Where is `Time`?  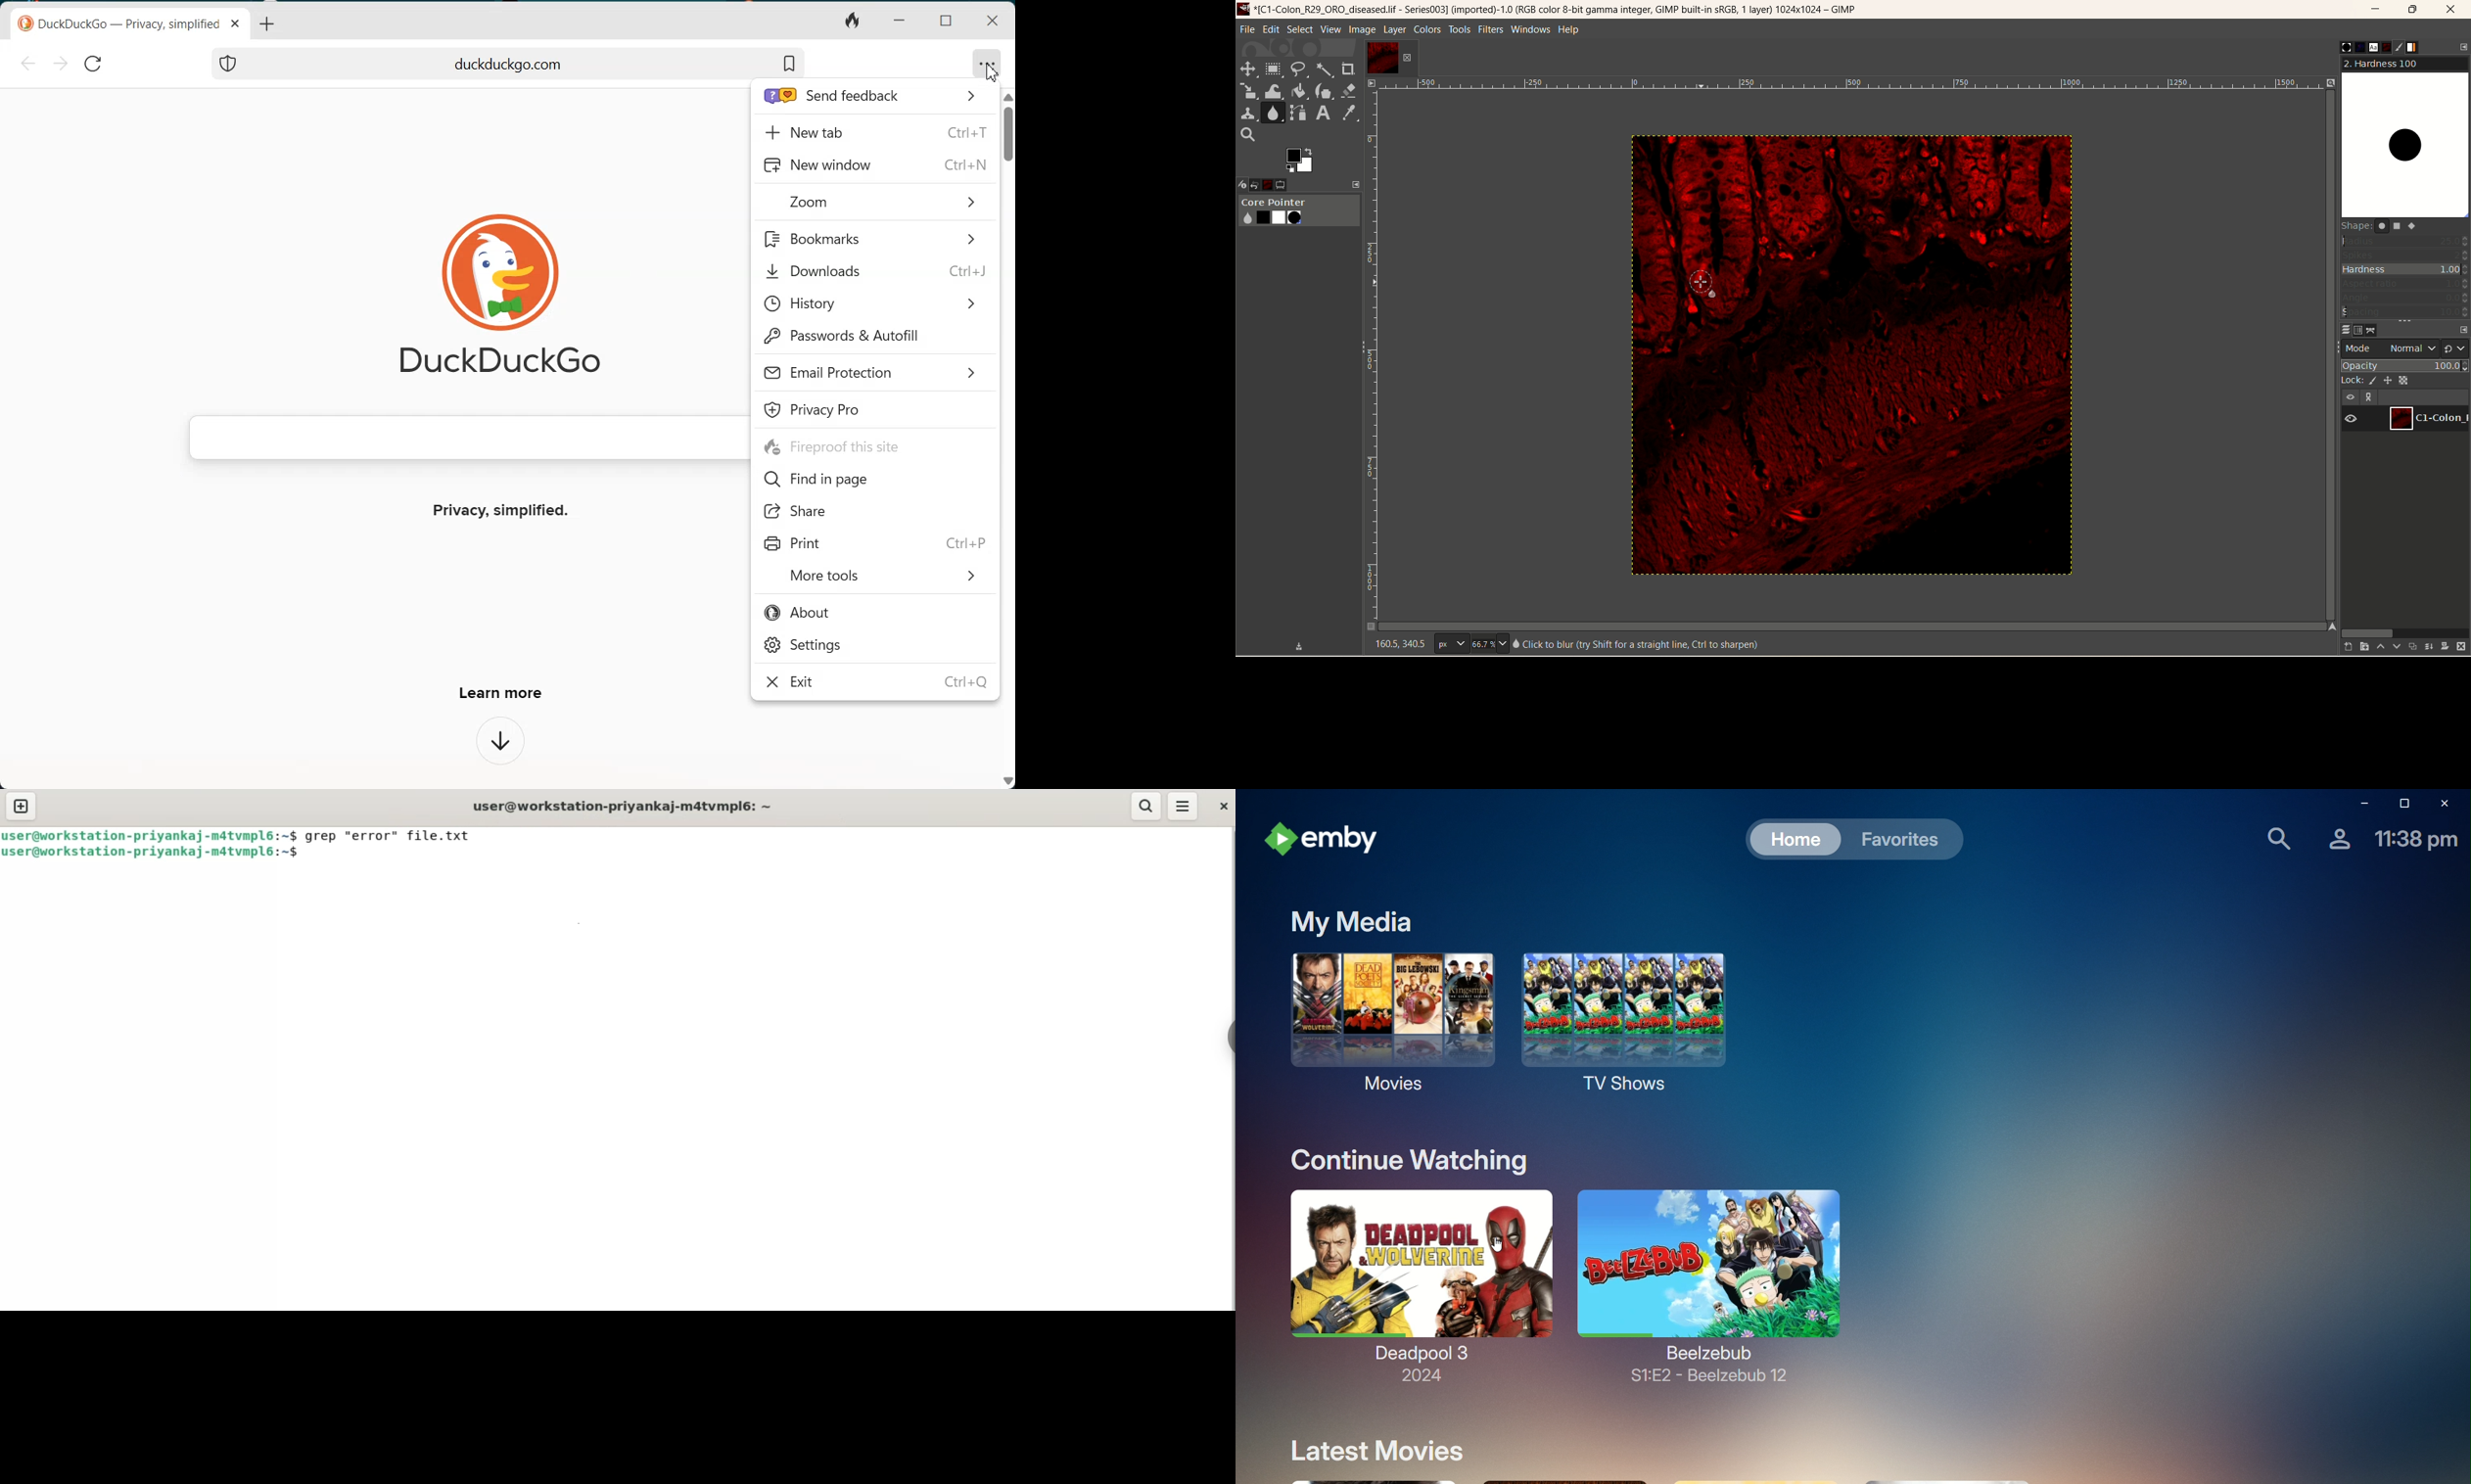
Time is located at coordinates (2414, 839).